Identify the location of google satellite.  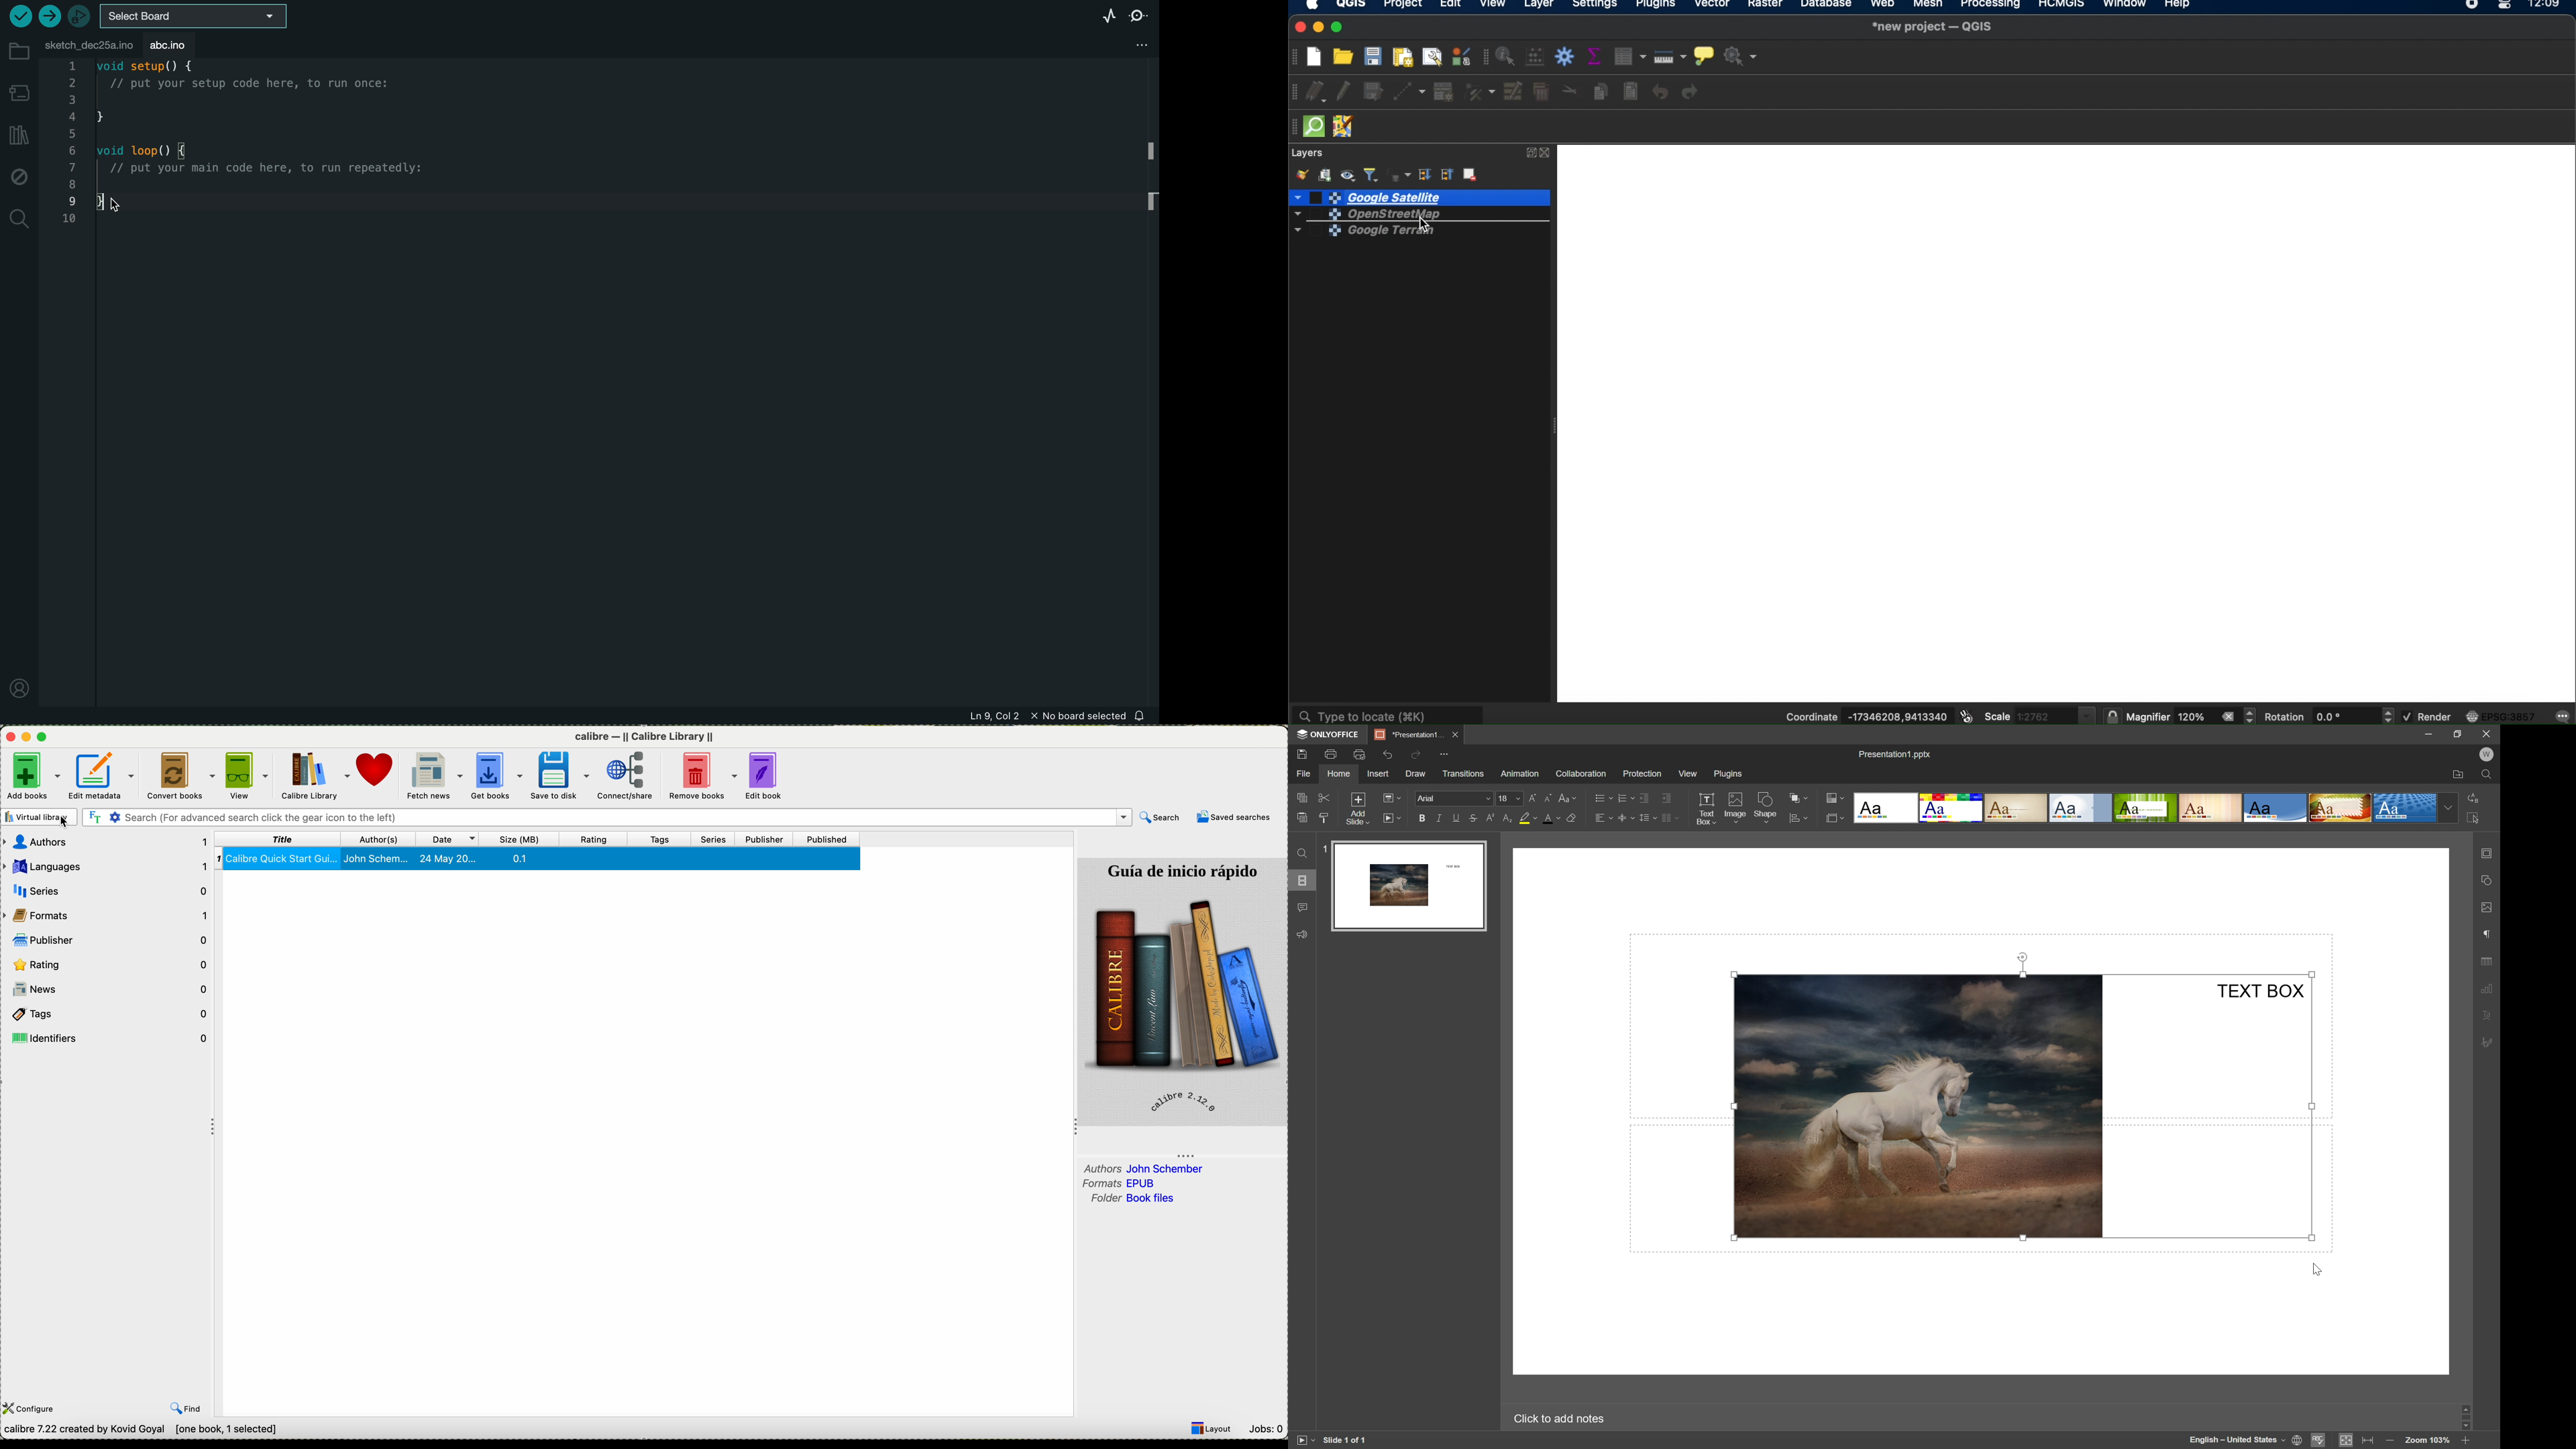
(1419, 197).